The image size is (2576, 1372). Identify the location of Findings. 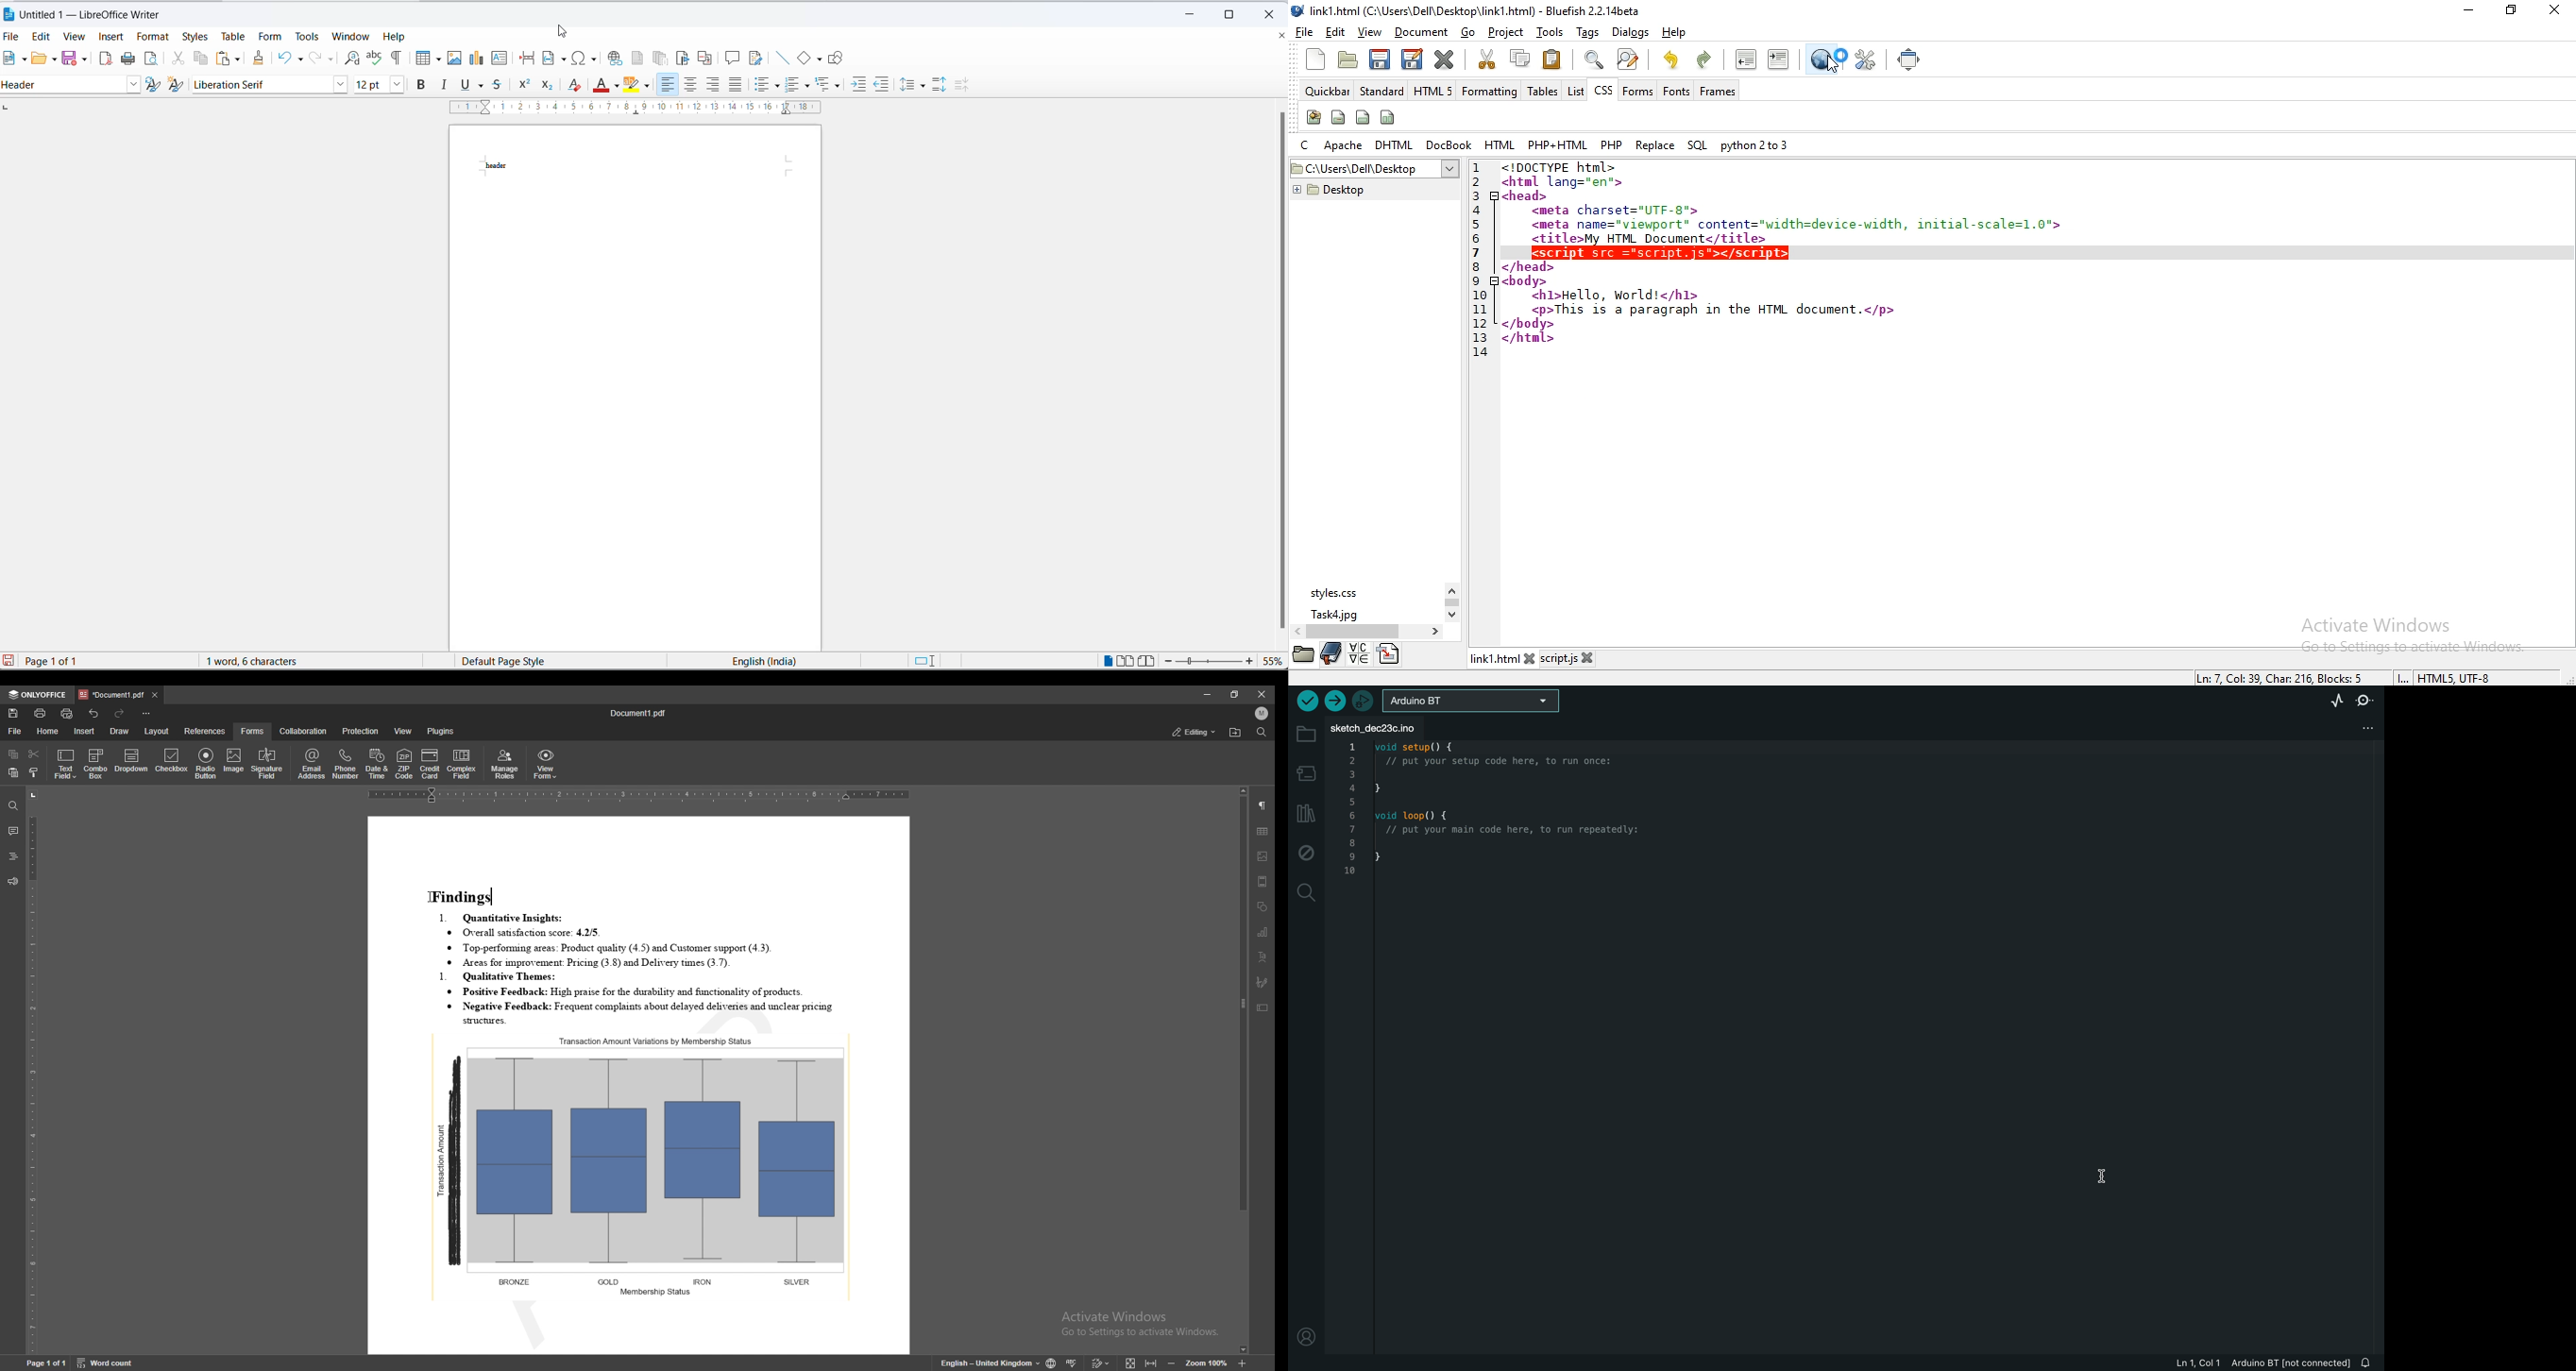
(466, 895).